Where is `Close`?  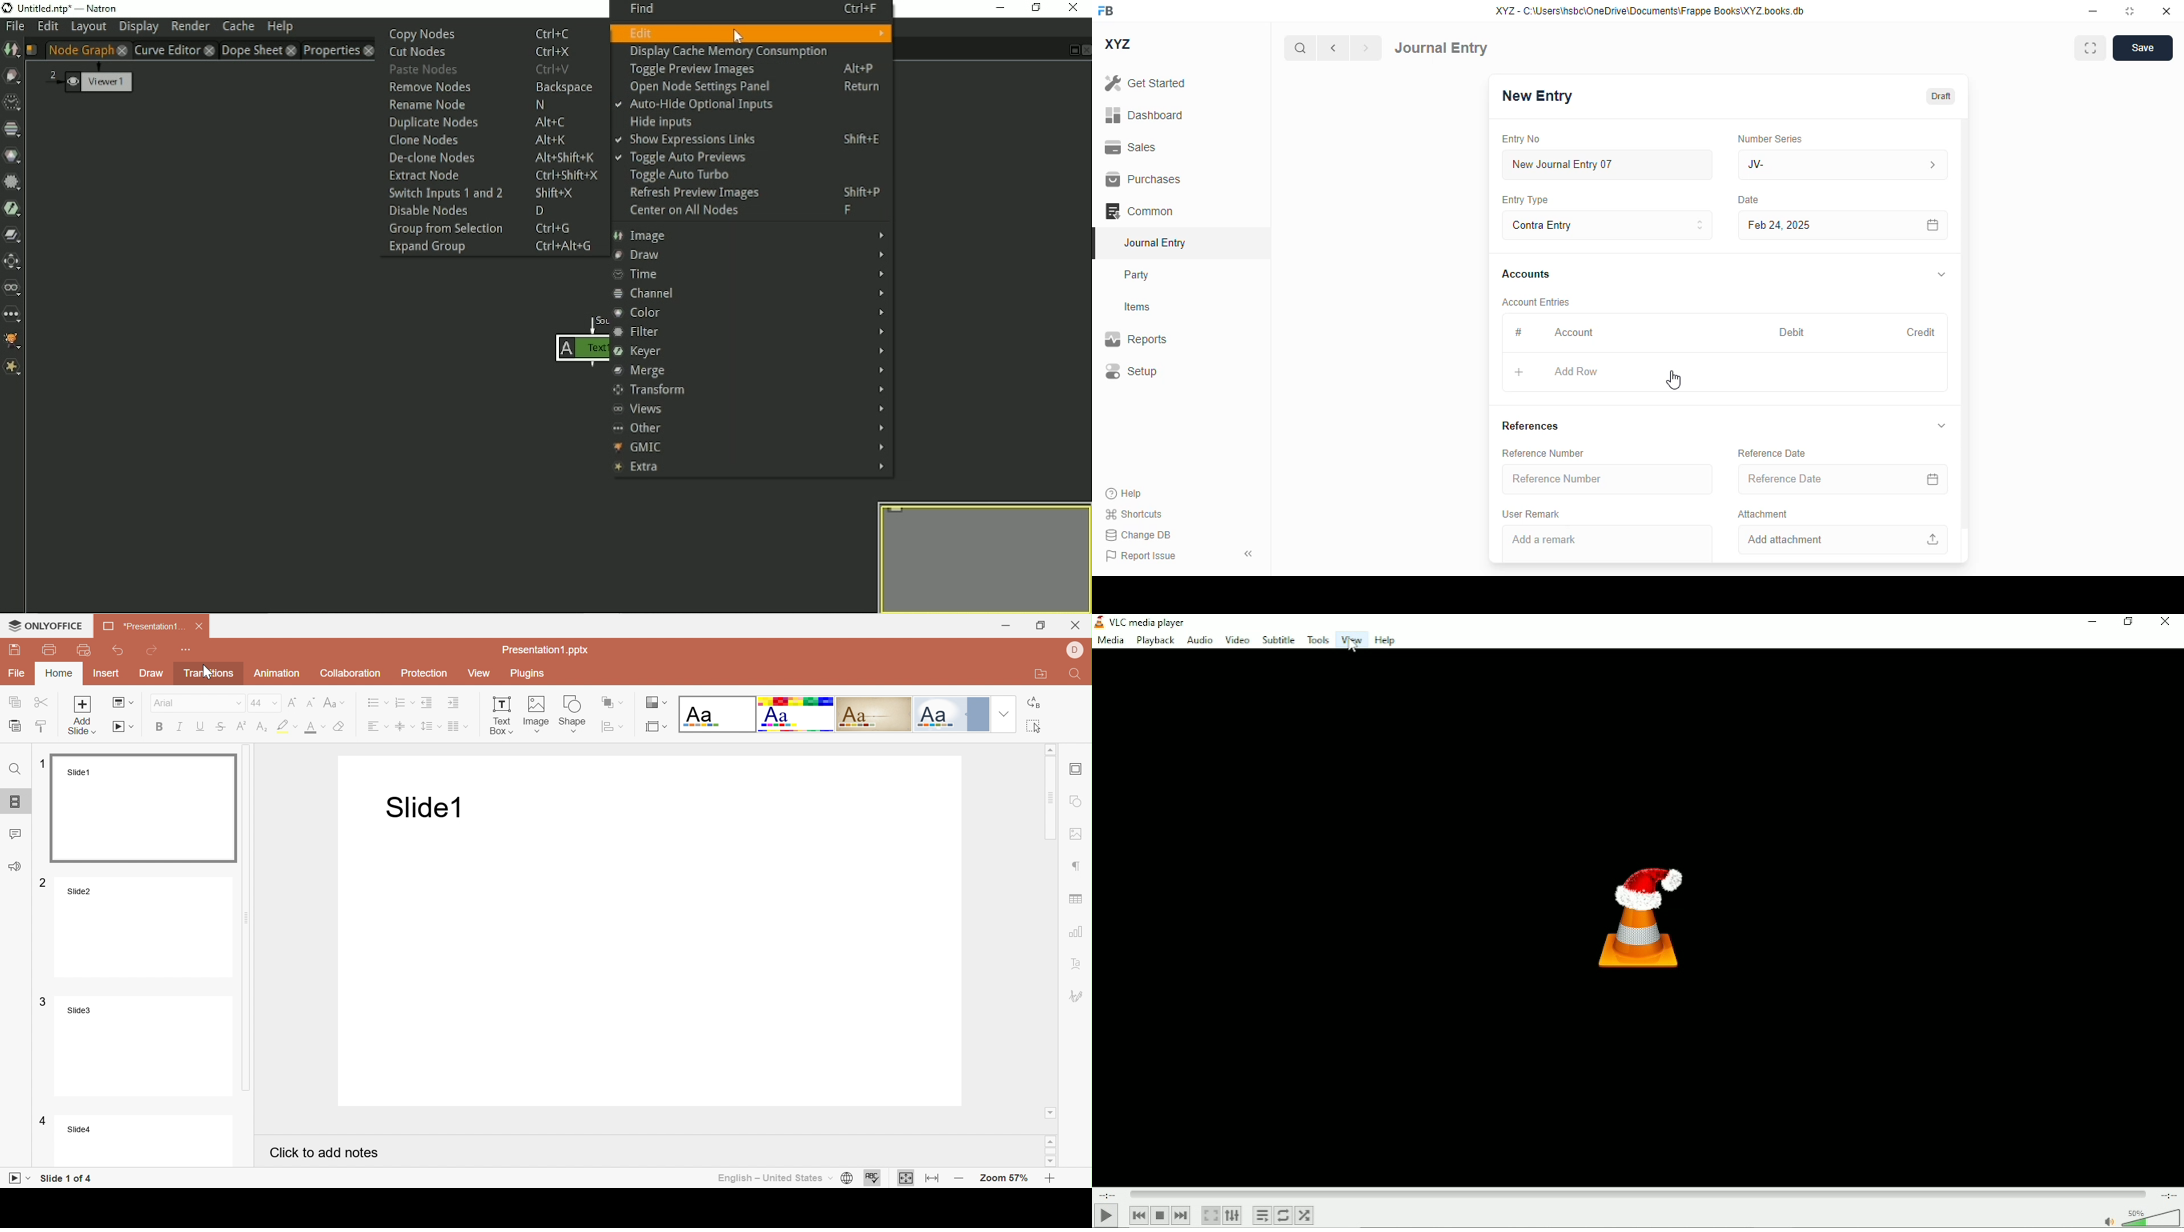 Close is located at coordinates (1075, 625).